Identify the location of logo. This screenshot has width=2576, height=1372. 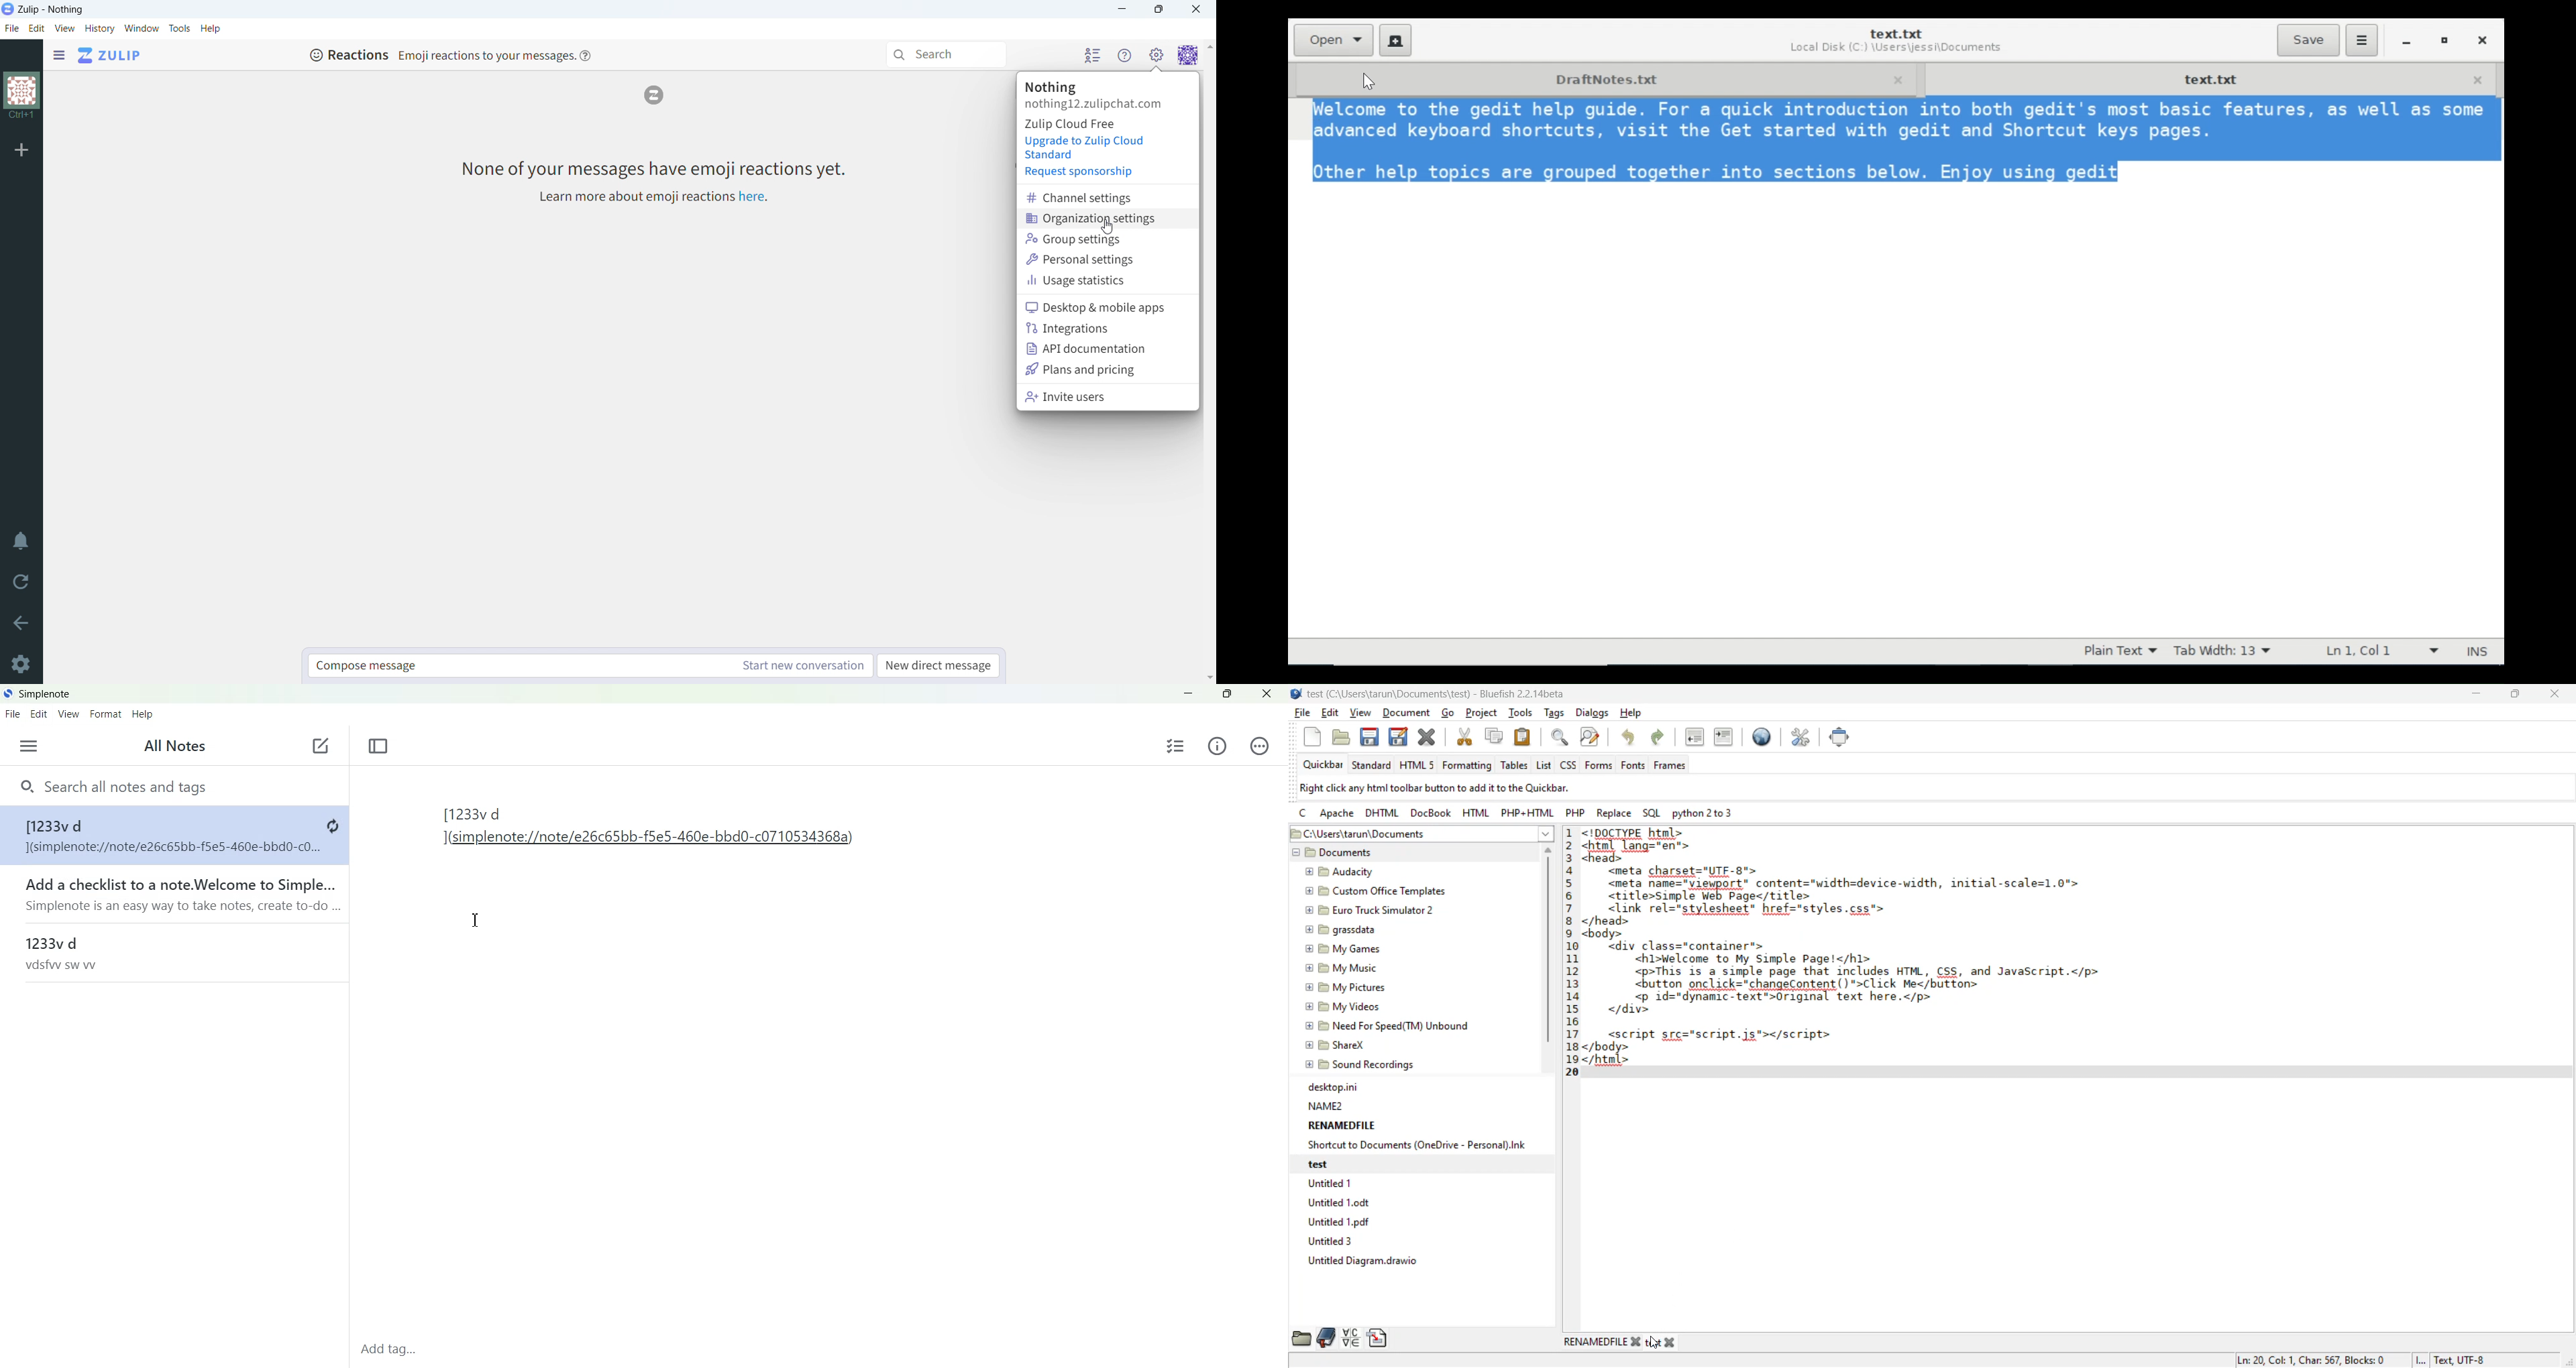
(653, 95).